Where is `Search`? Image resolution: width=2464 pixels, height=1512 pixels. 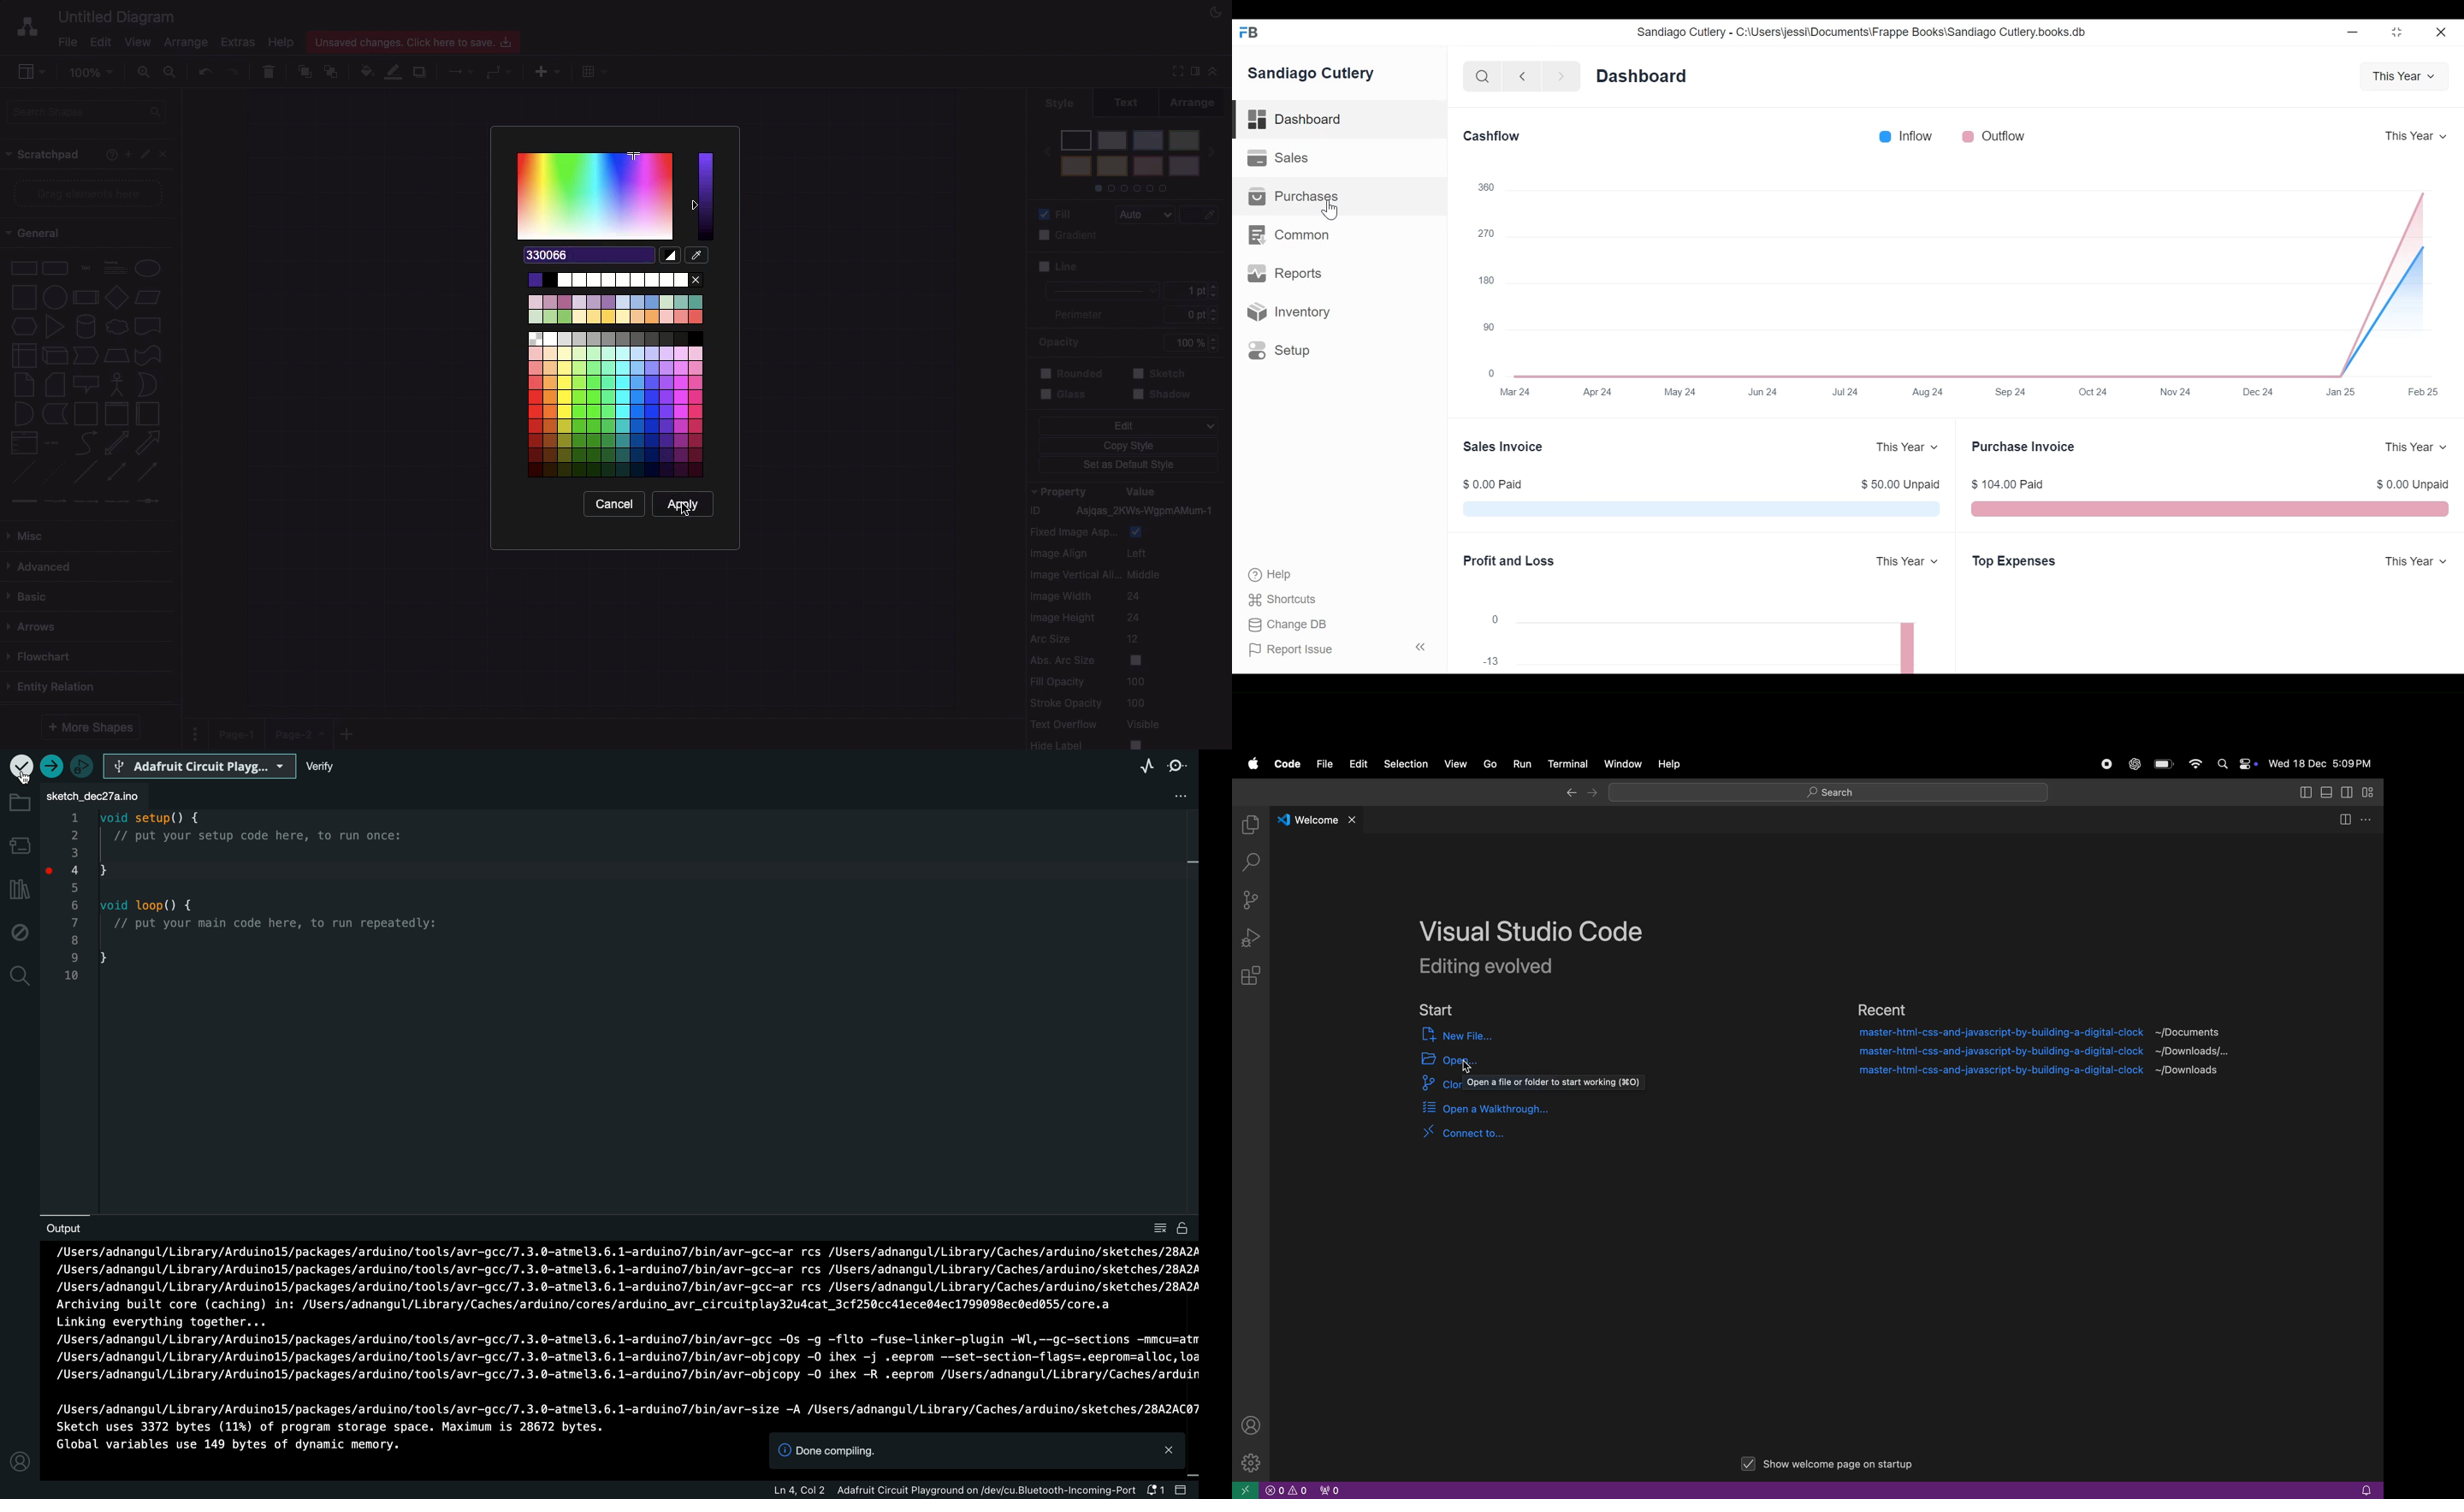
Search is located at coordinates (1482, 76).